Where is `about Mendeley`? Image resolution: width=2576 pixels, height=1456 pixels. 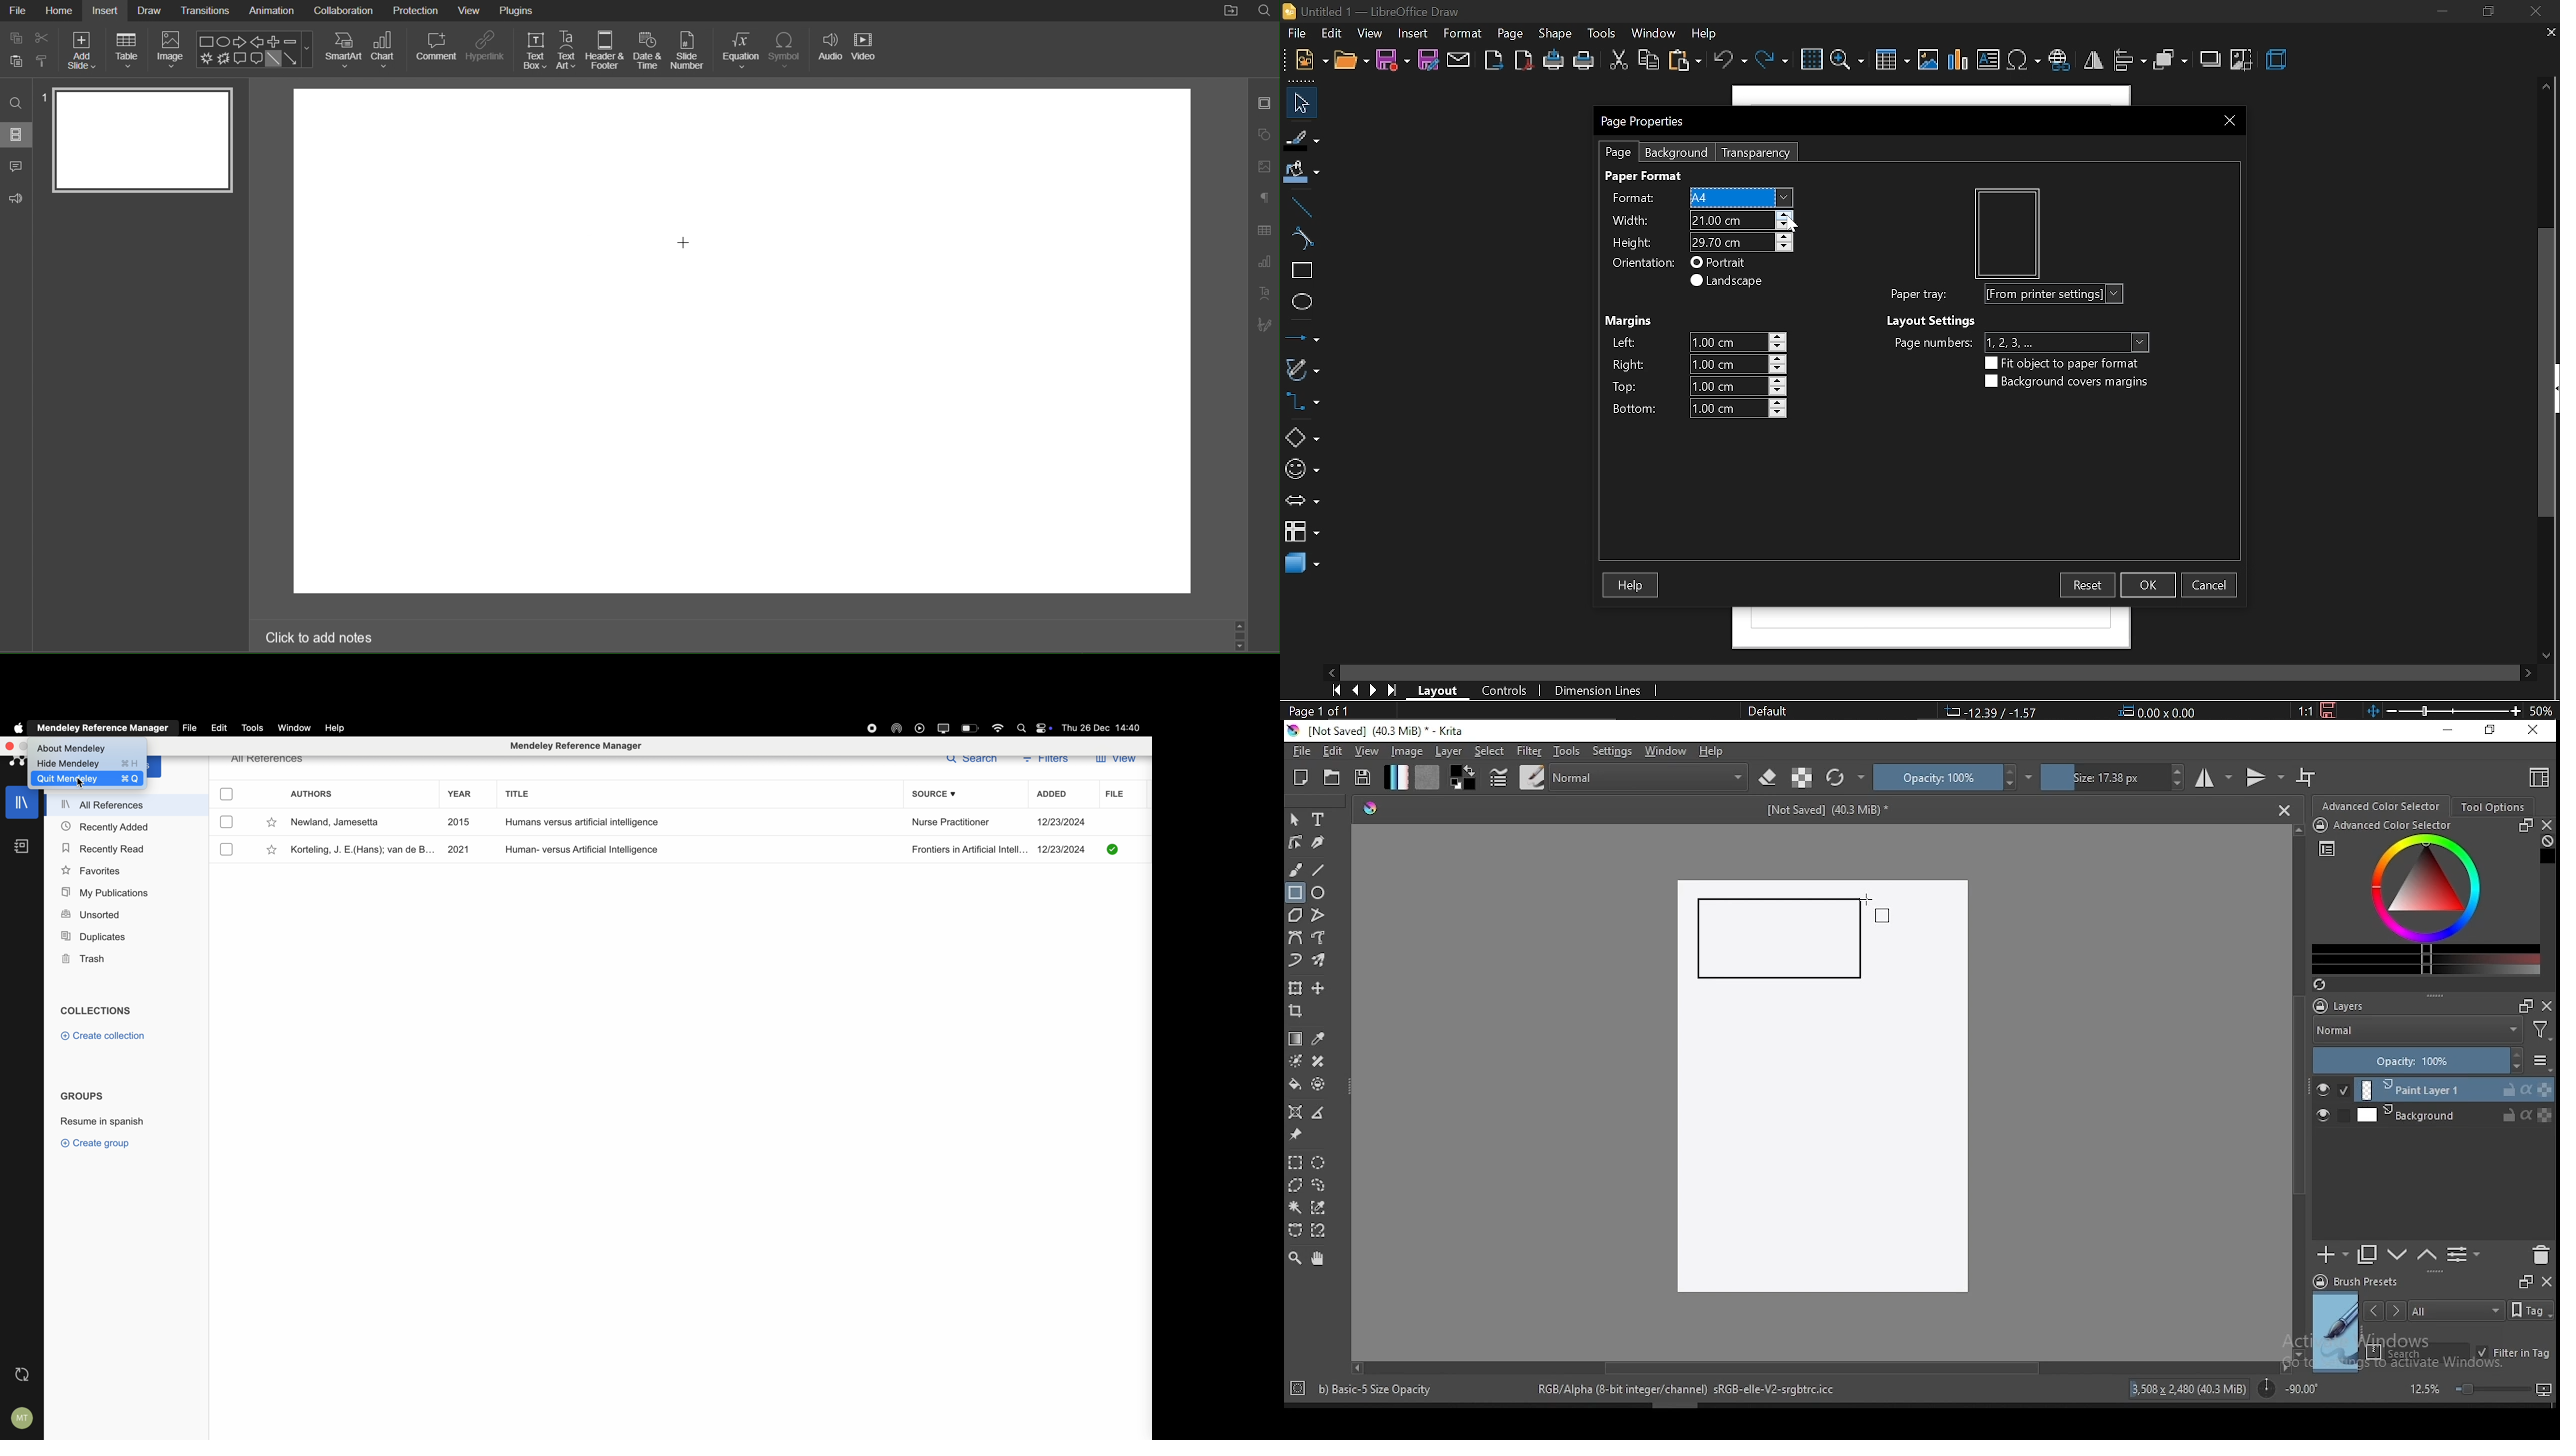 about Mendeley is located at coordinates (73, 747).